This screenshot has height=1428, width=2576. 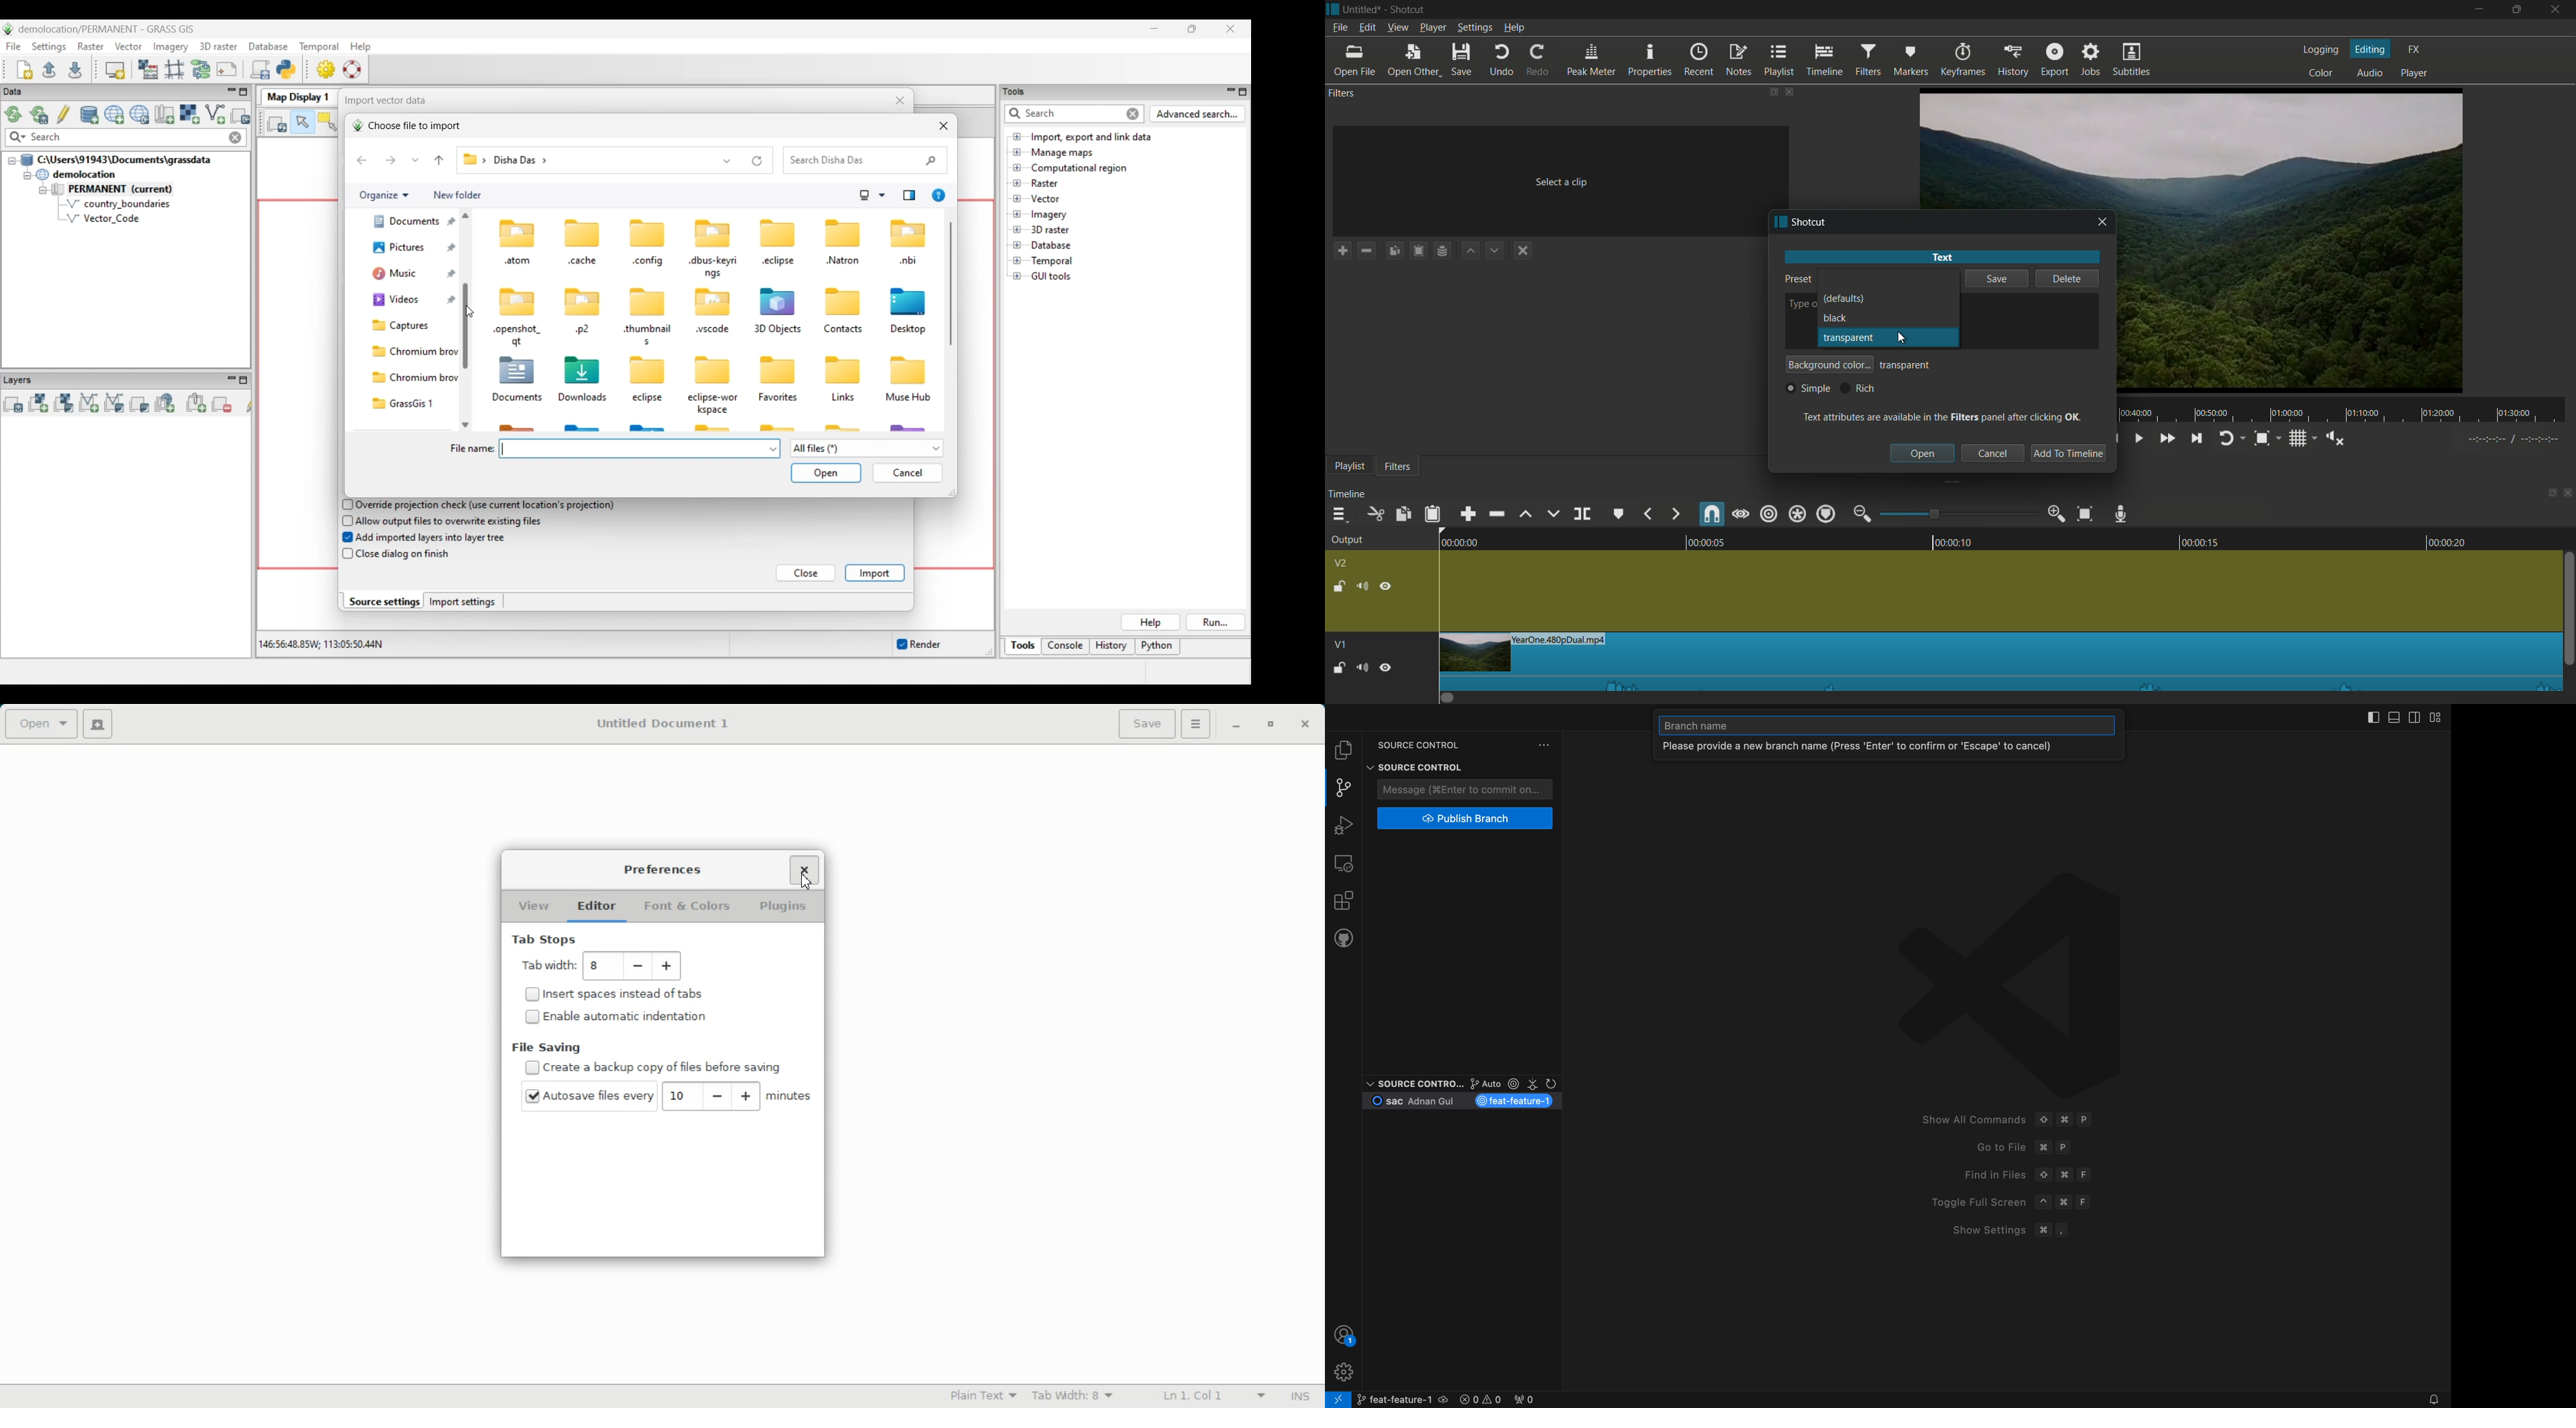 I want to click on change layout, so click(x=2548, y=495).